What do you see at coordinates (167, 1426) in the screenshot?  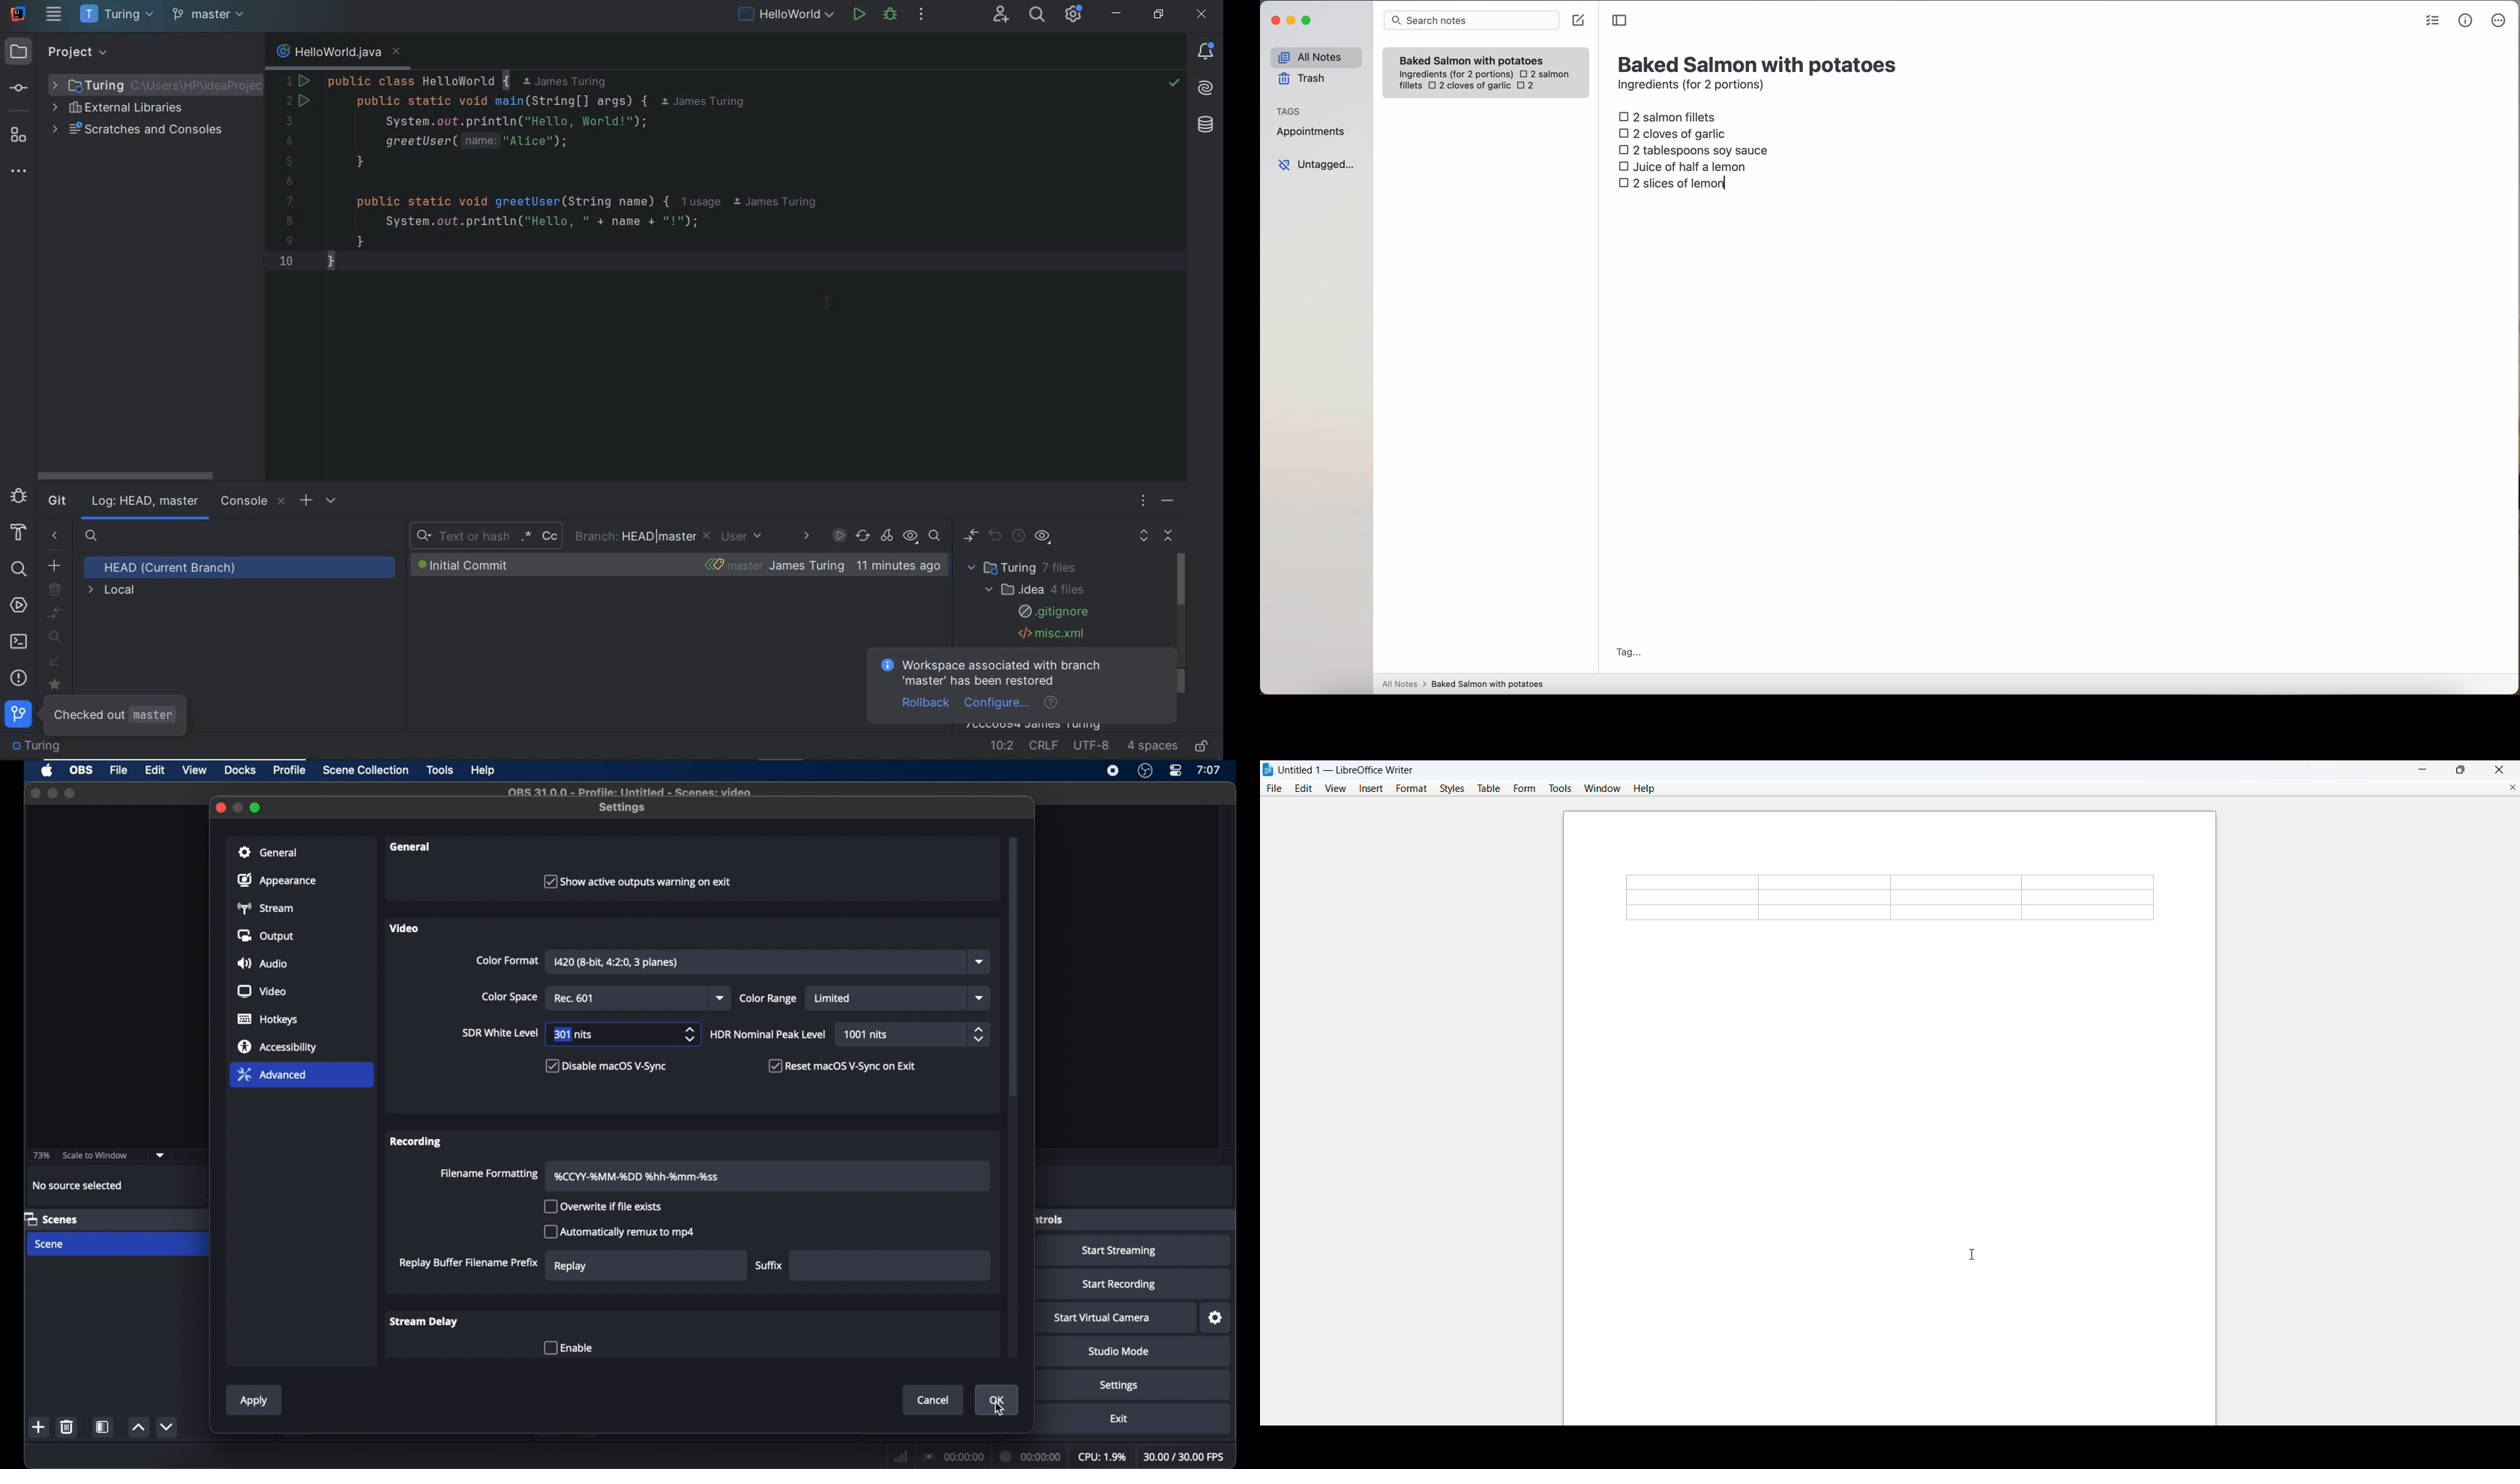 I see `decrement` at bounding box center [167, 1426].